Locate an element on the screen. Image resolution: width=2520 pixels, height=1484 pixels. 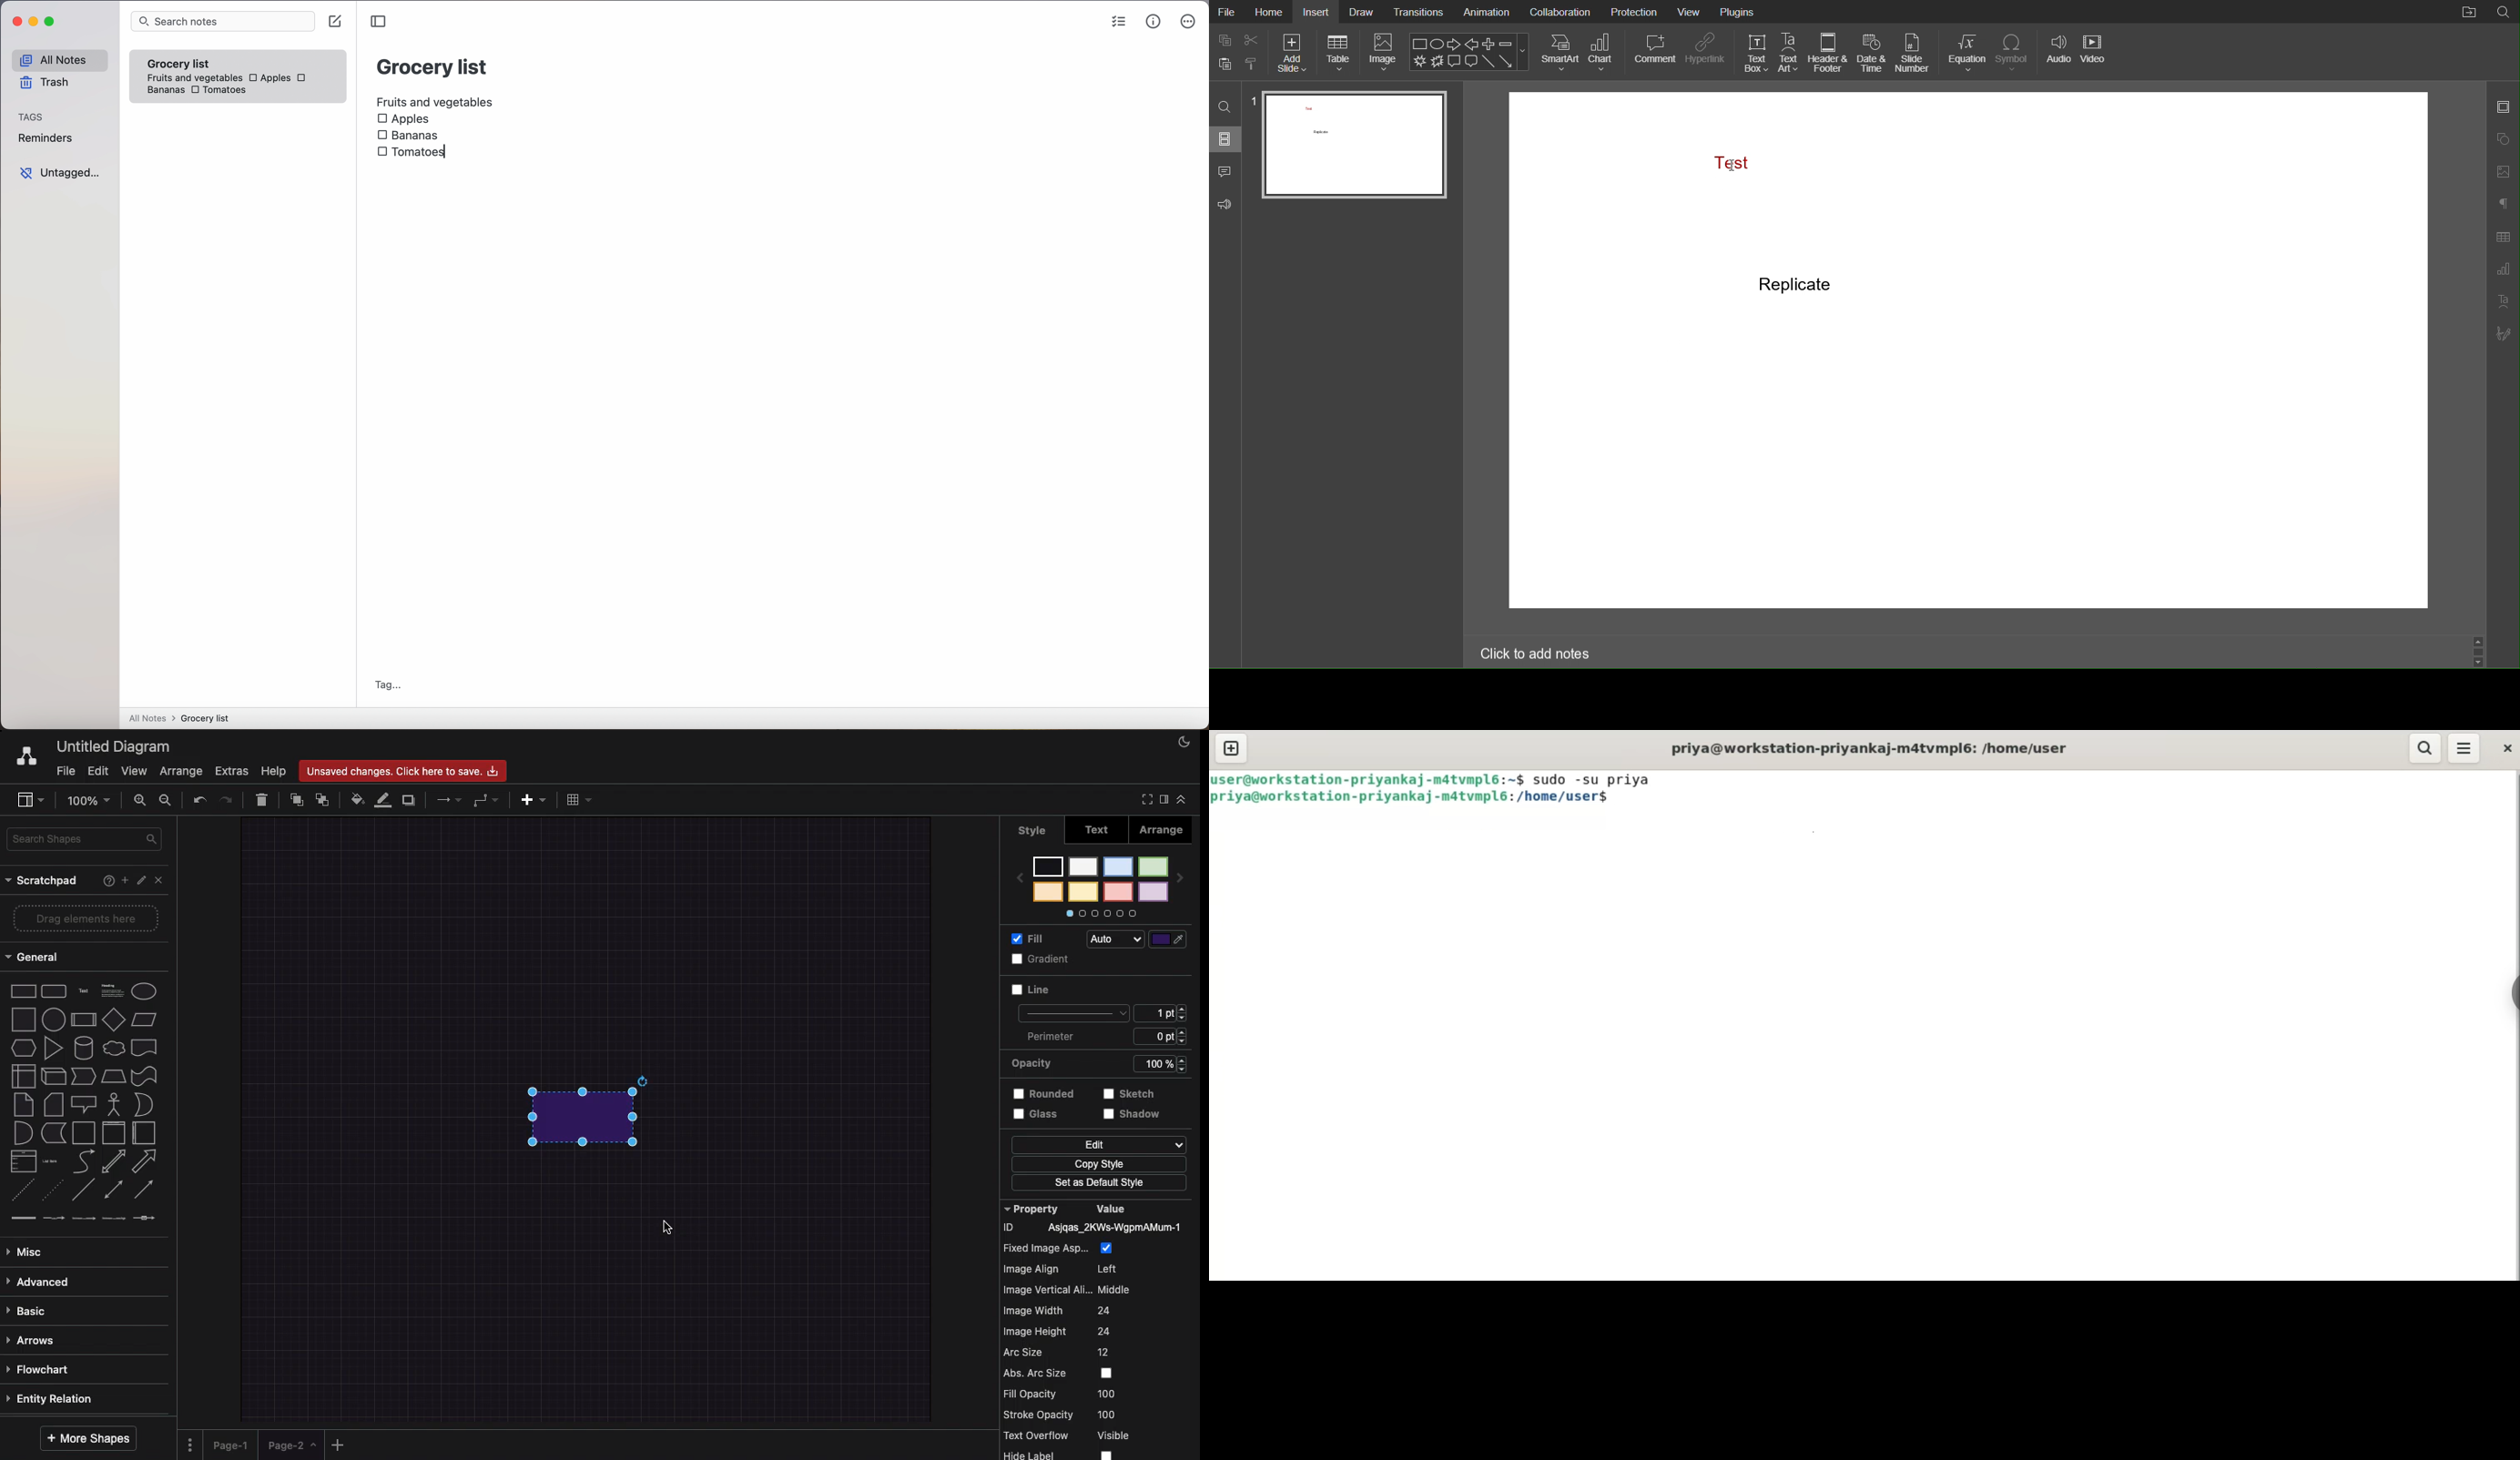
directional connector is located at coordinates (146, 1191).